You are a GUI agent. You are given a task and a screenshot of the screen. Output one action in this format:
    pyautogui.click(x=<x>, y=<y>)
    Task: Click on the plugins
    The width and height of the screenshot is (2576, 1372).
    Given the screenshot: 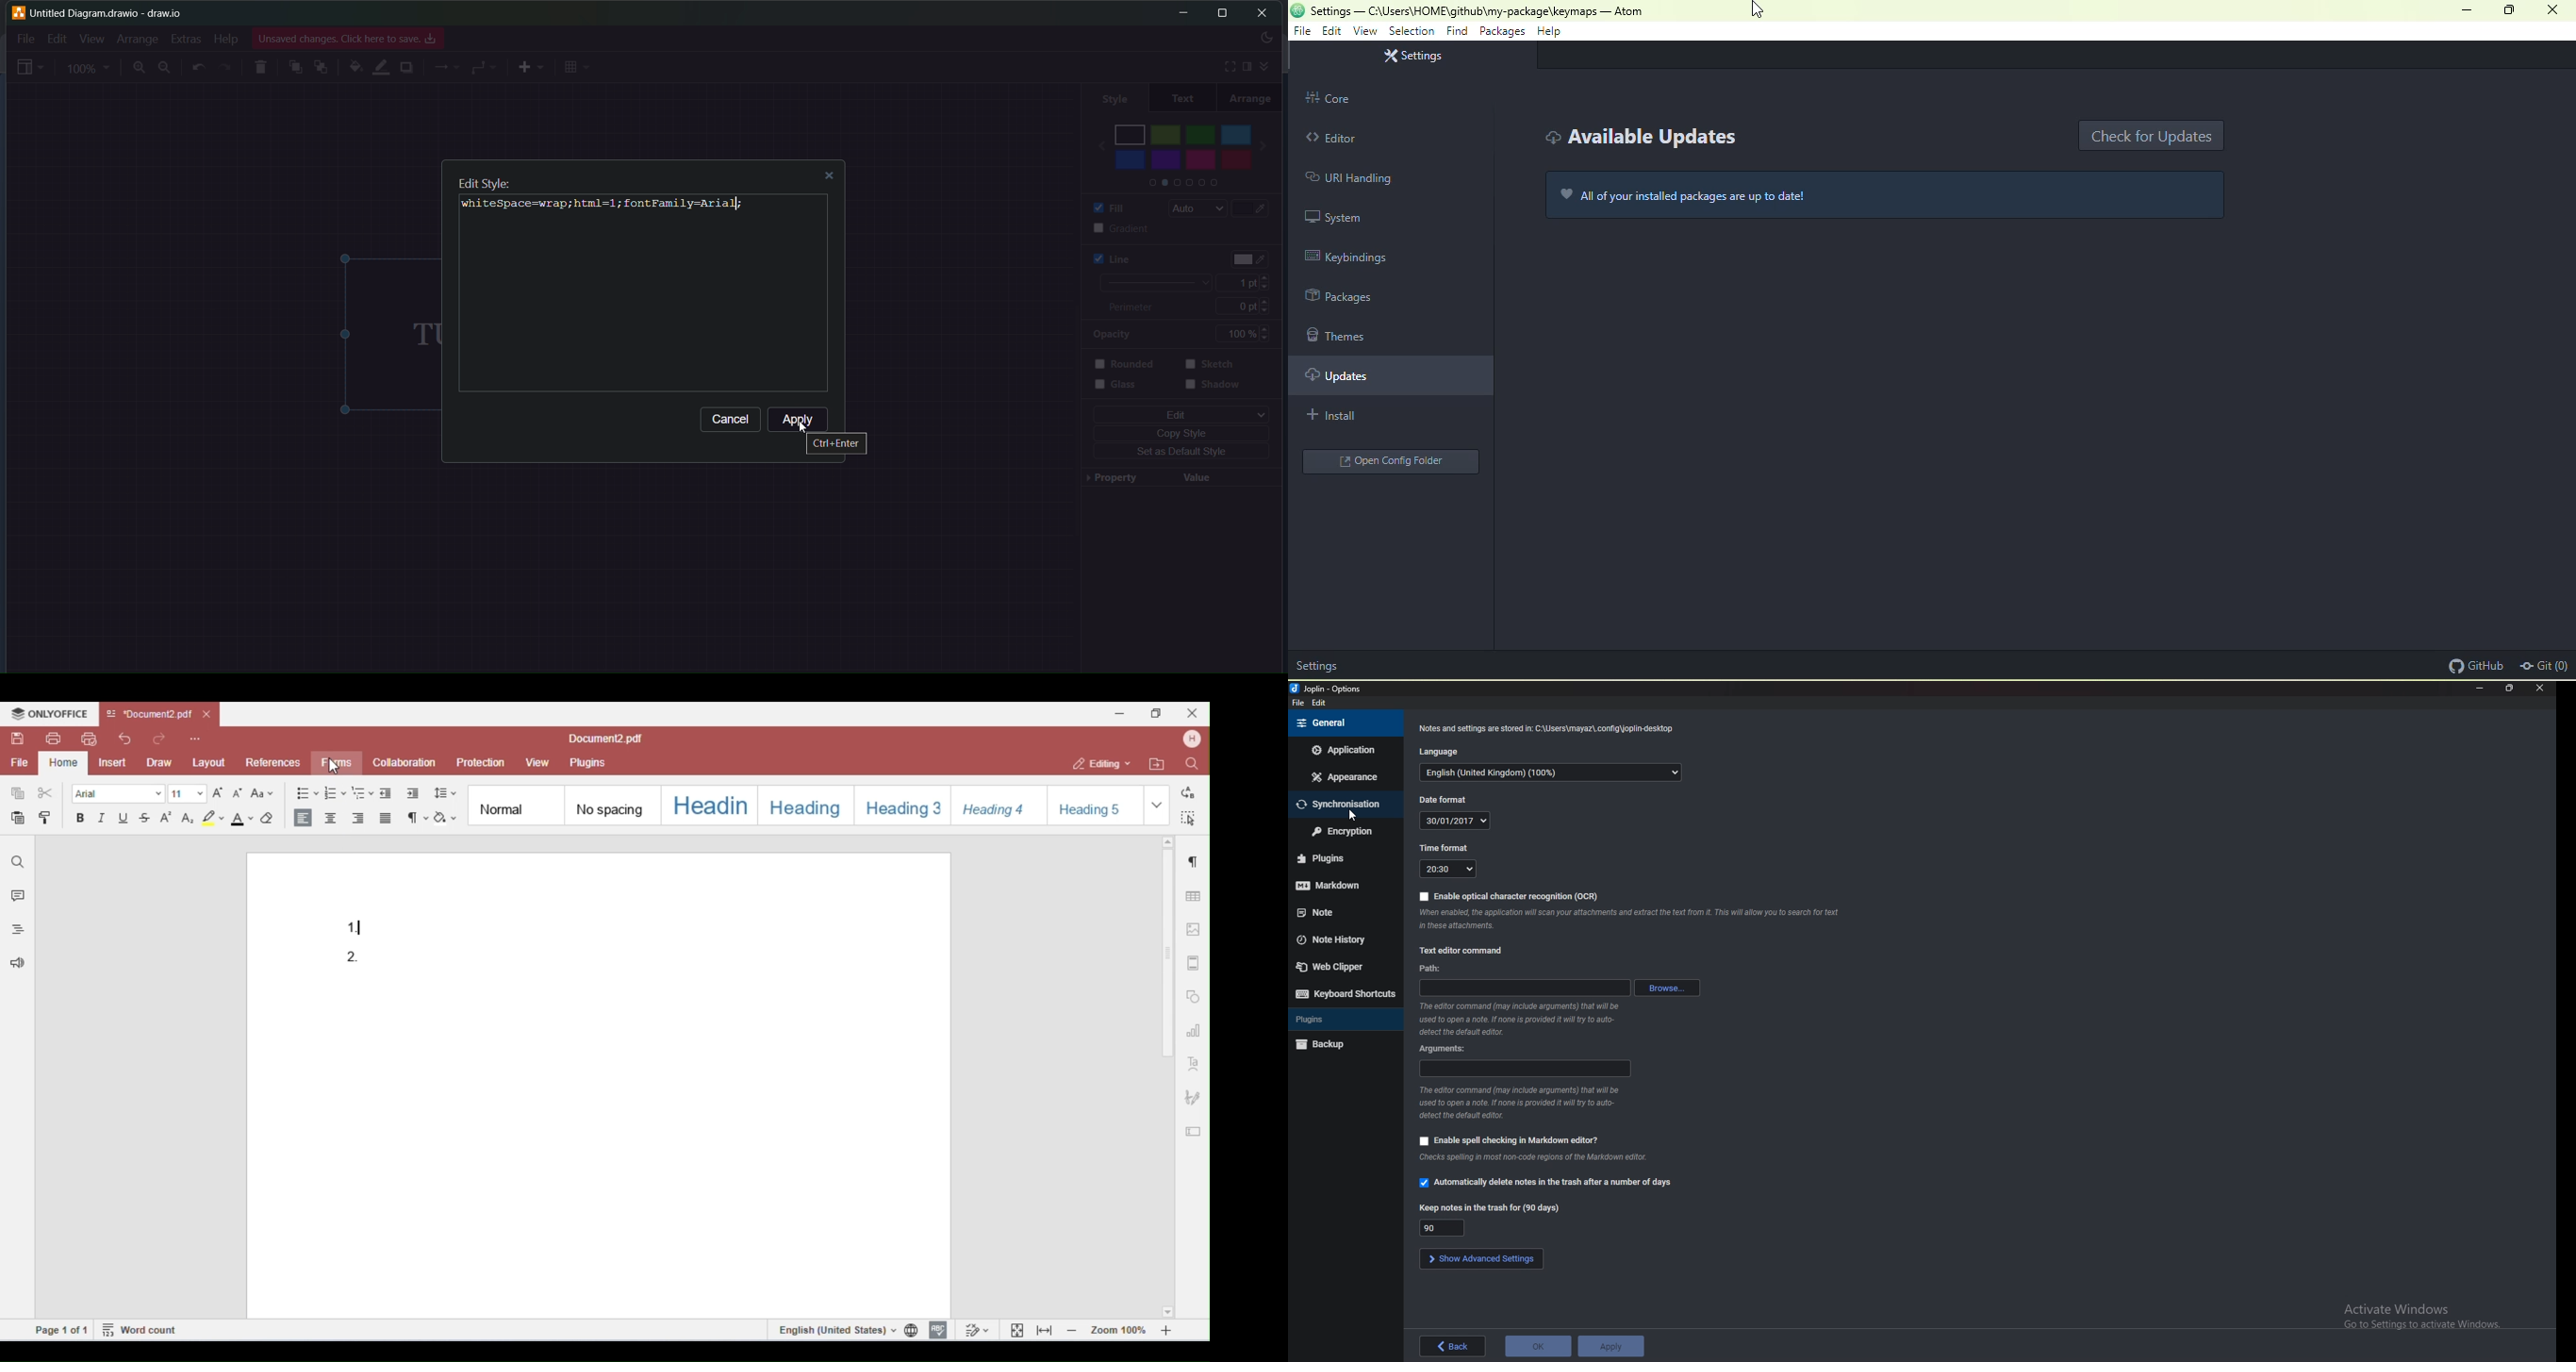 What is the action you would take?
    pyautogui.click(x=1342, y=858)
    